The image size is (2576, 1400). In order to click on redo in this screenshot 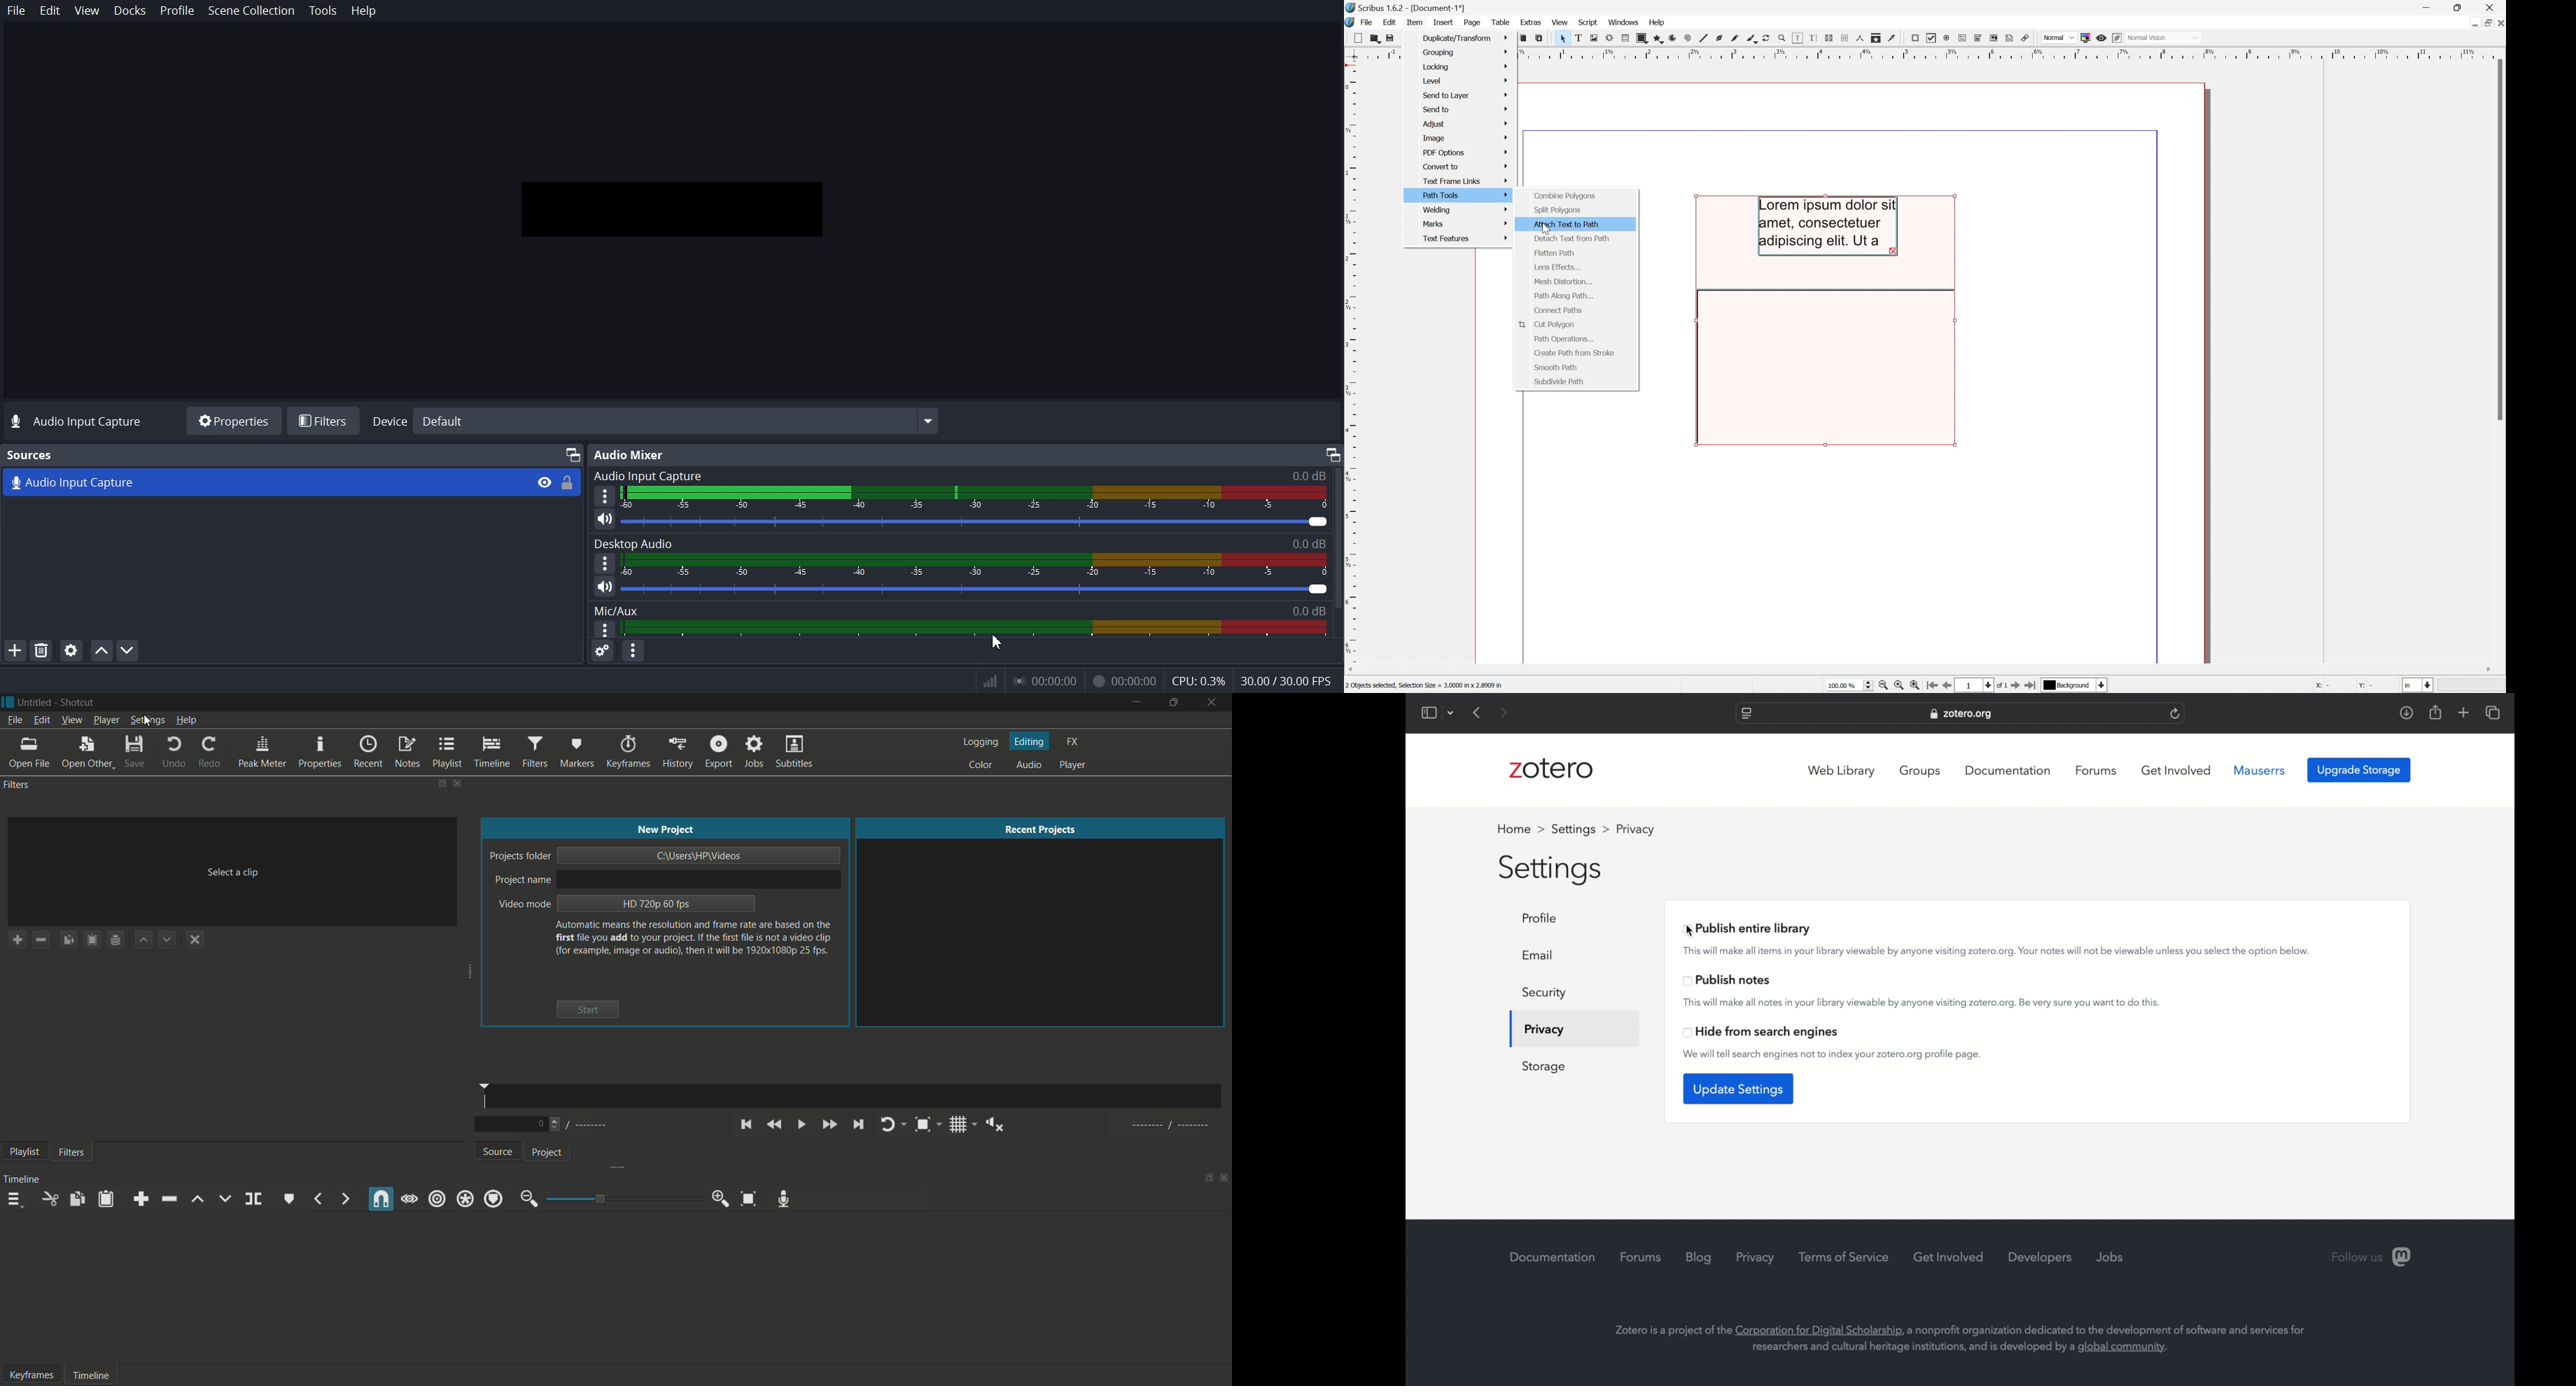, I will do `click(212, 753)`.